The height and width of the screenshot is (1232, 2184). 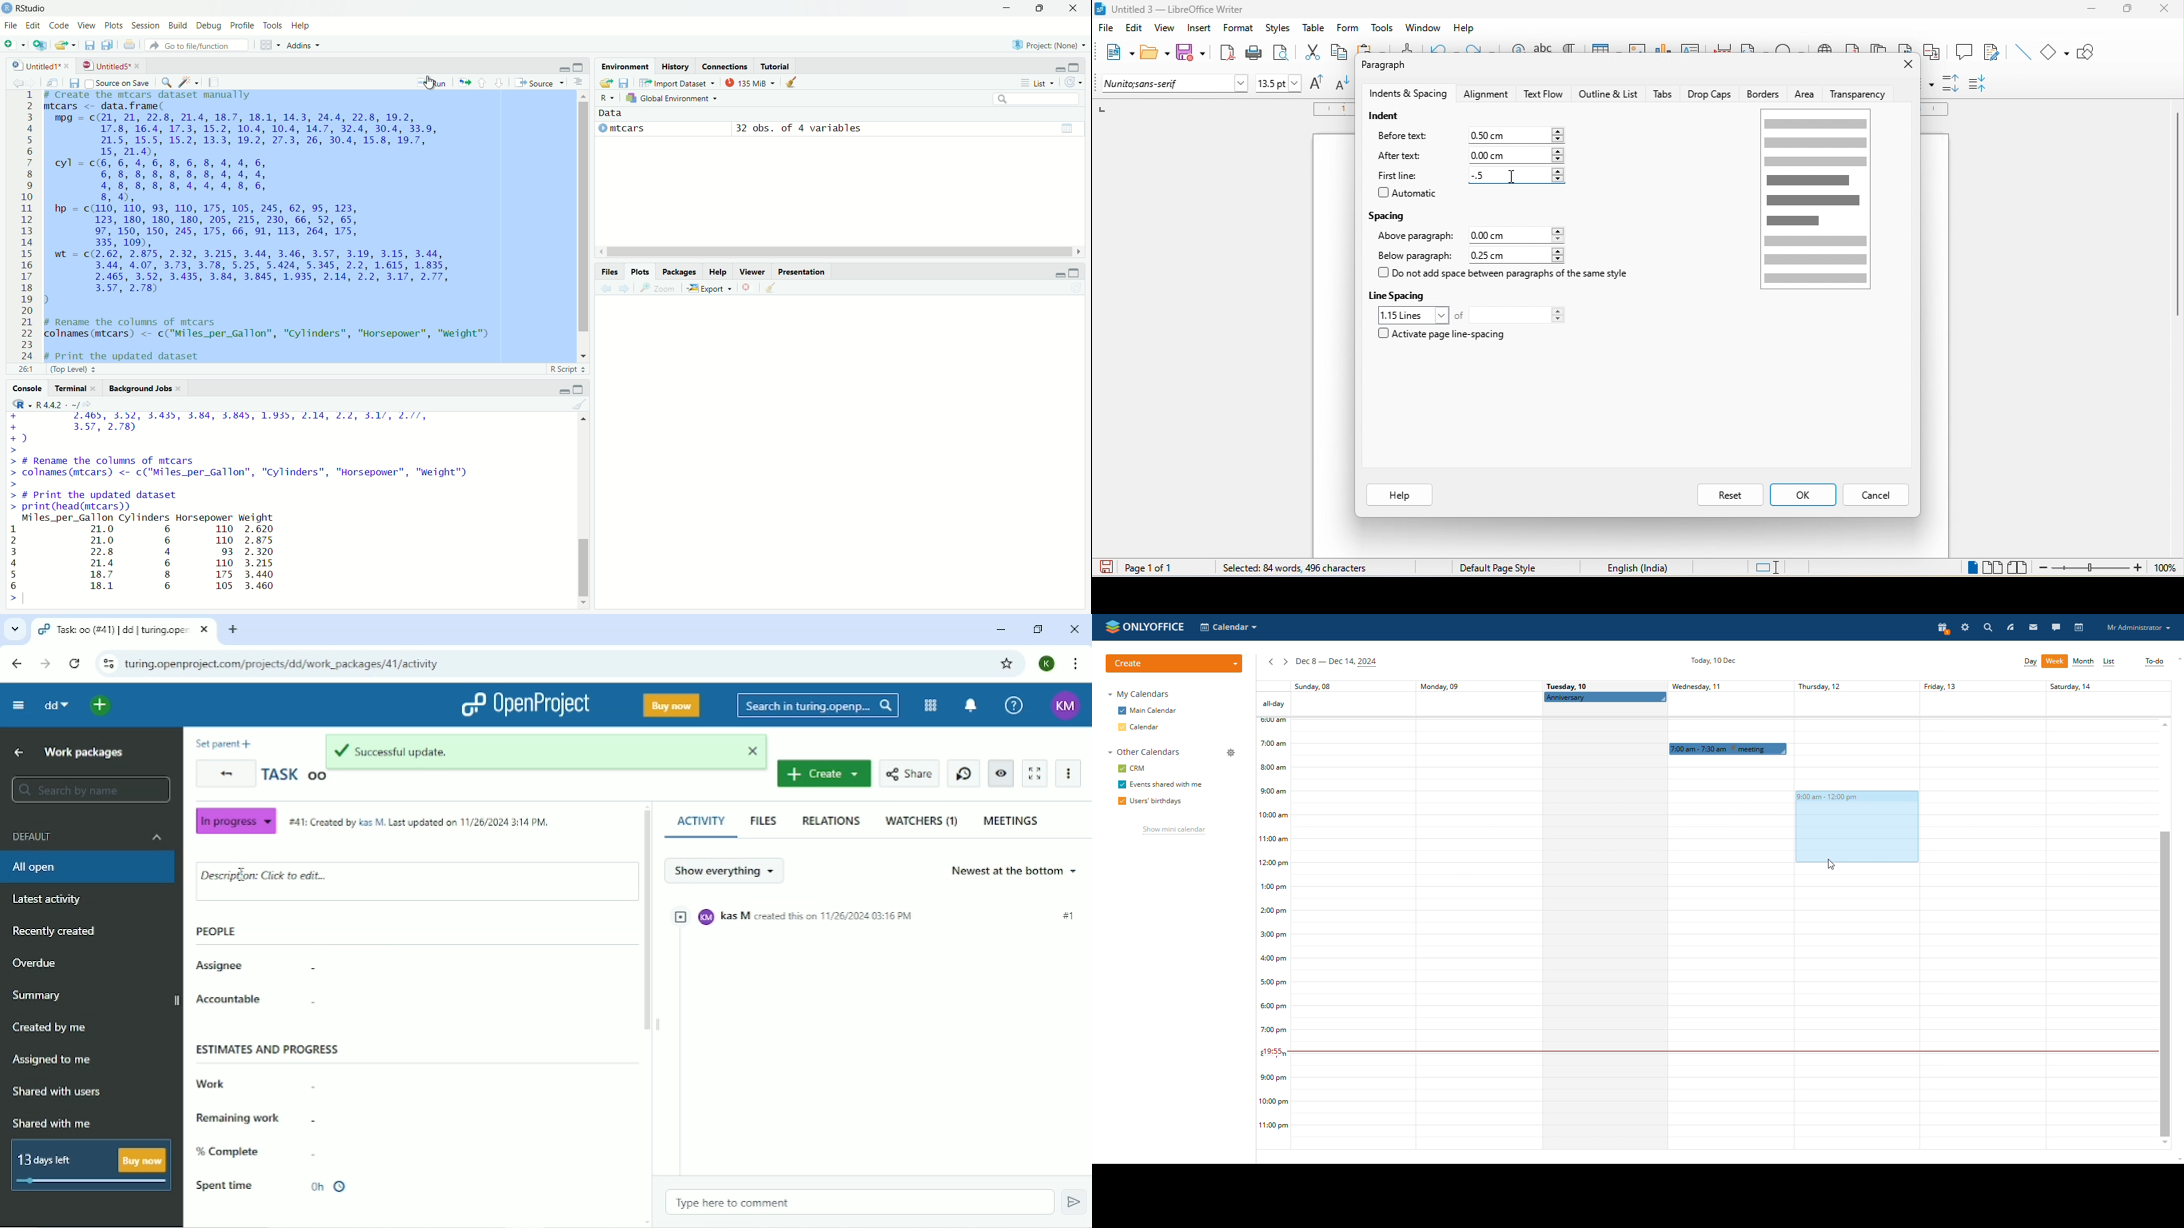 What do you see at coordinates (1398, 496) in the screenshot?
I see `help` at bounding box center [1398, 496].